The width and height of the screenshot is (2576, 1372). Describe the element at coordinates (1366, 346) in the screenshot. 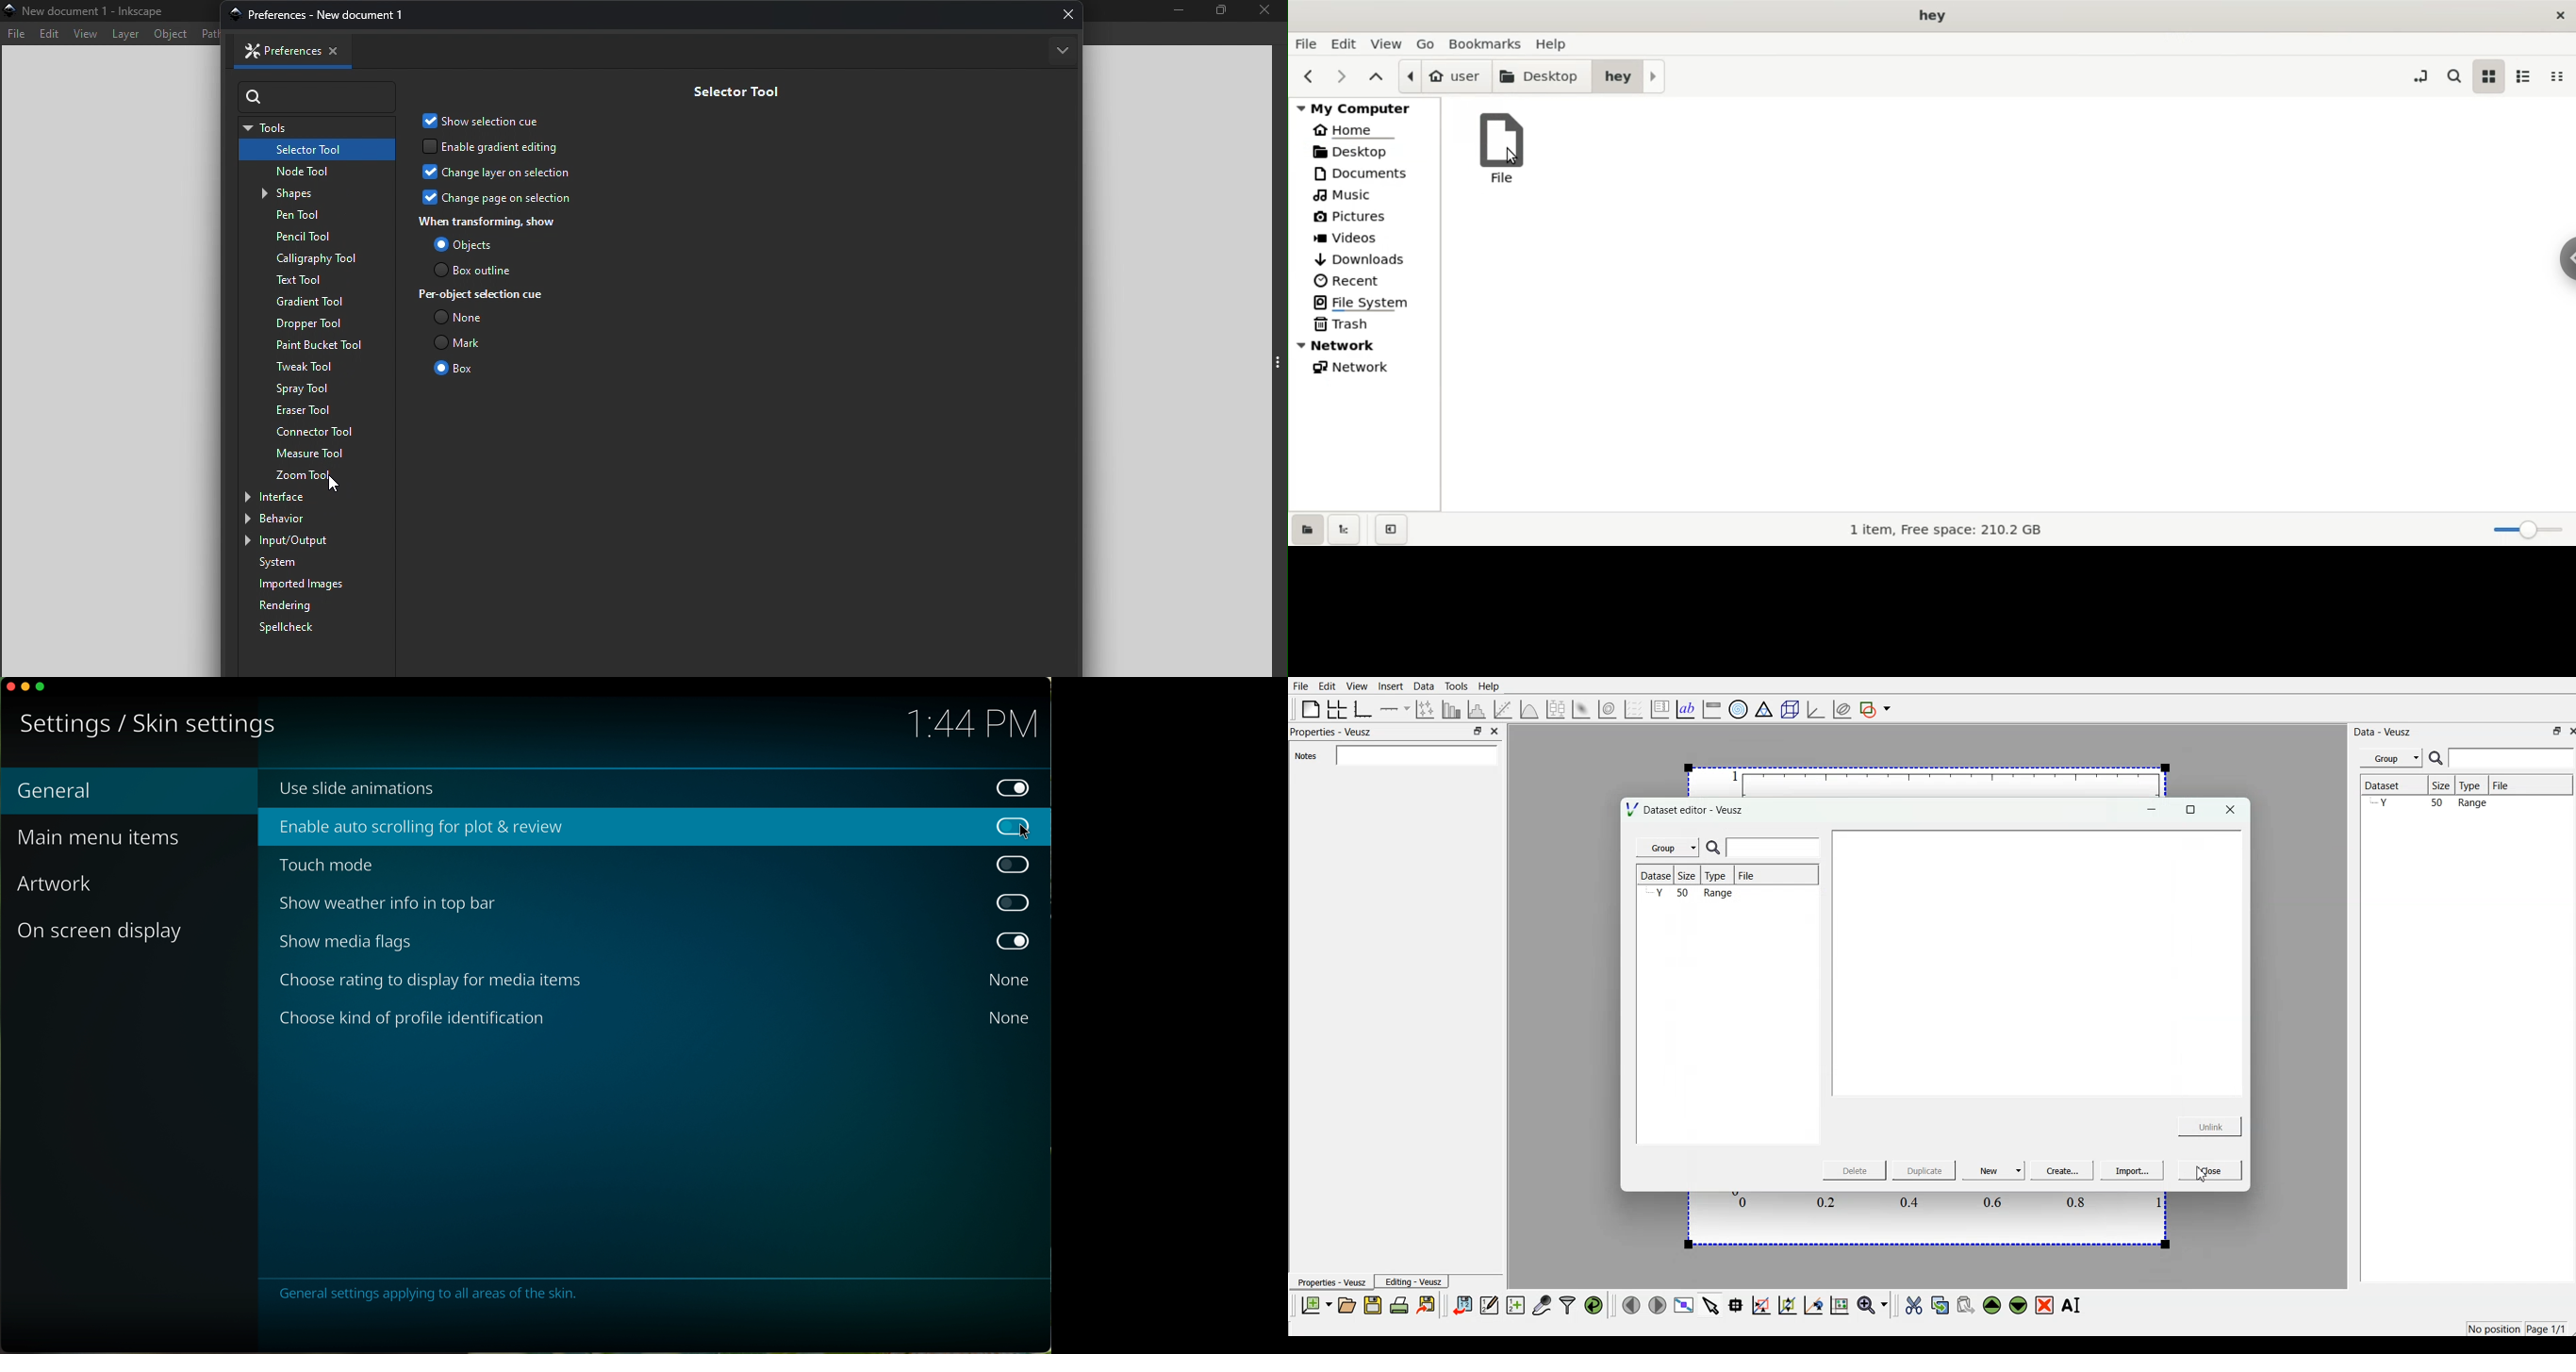

I see `network` at that location.